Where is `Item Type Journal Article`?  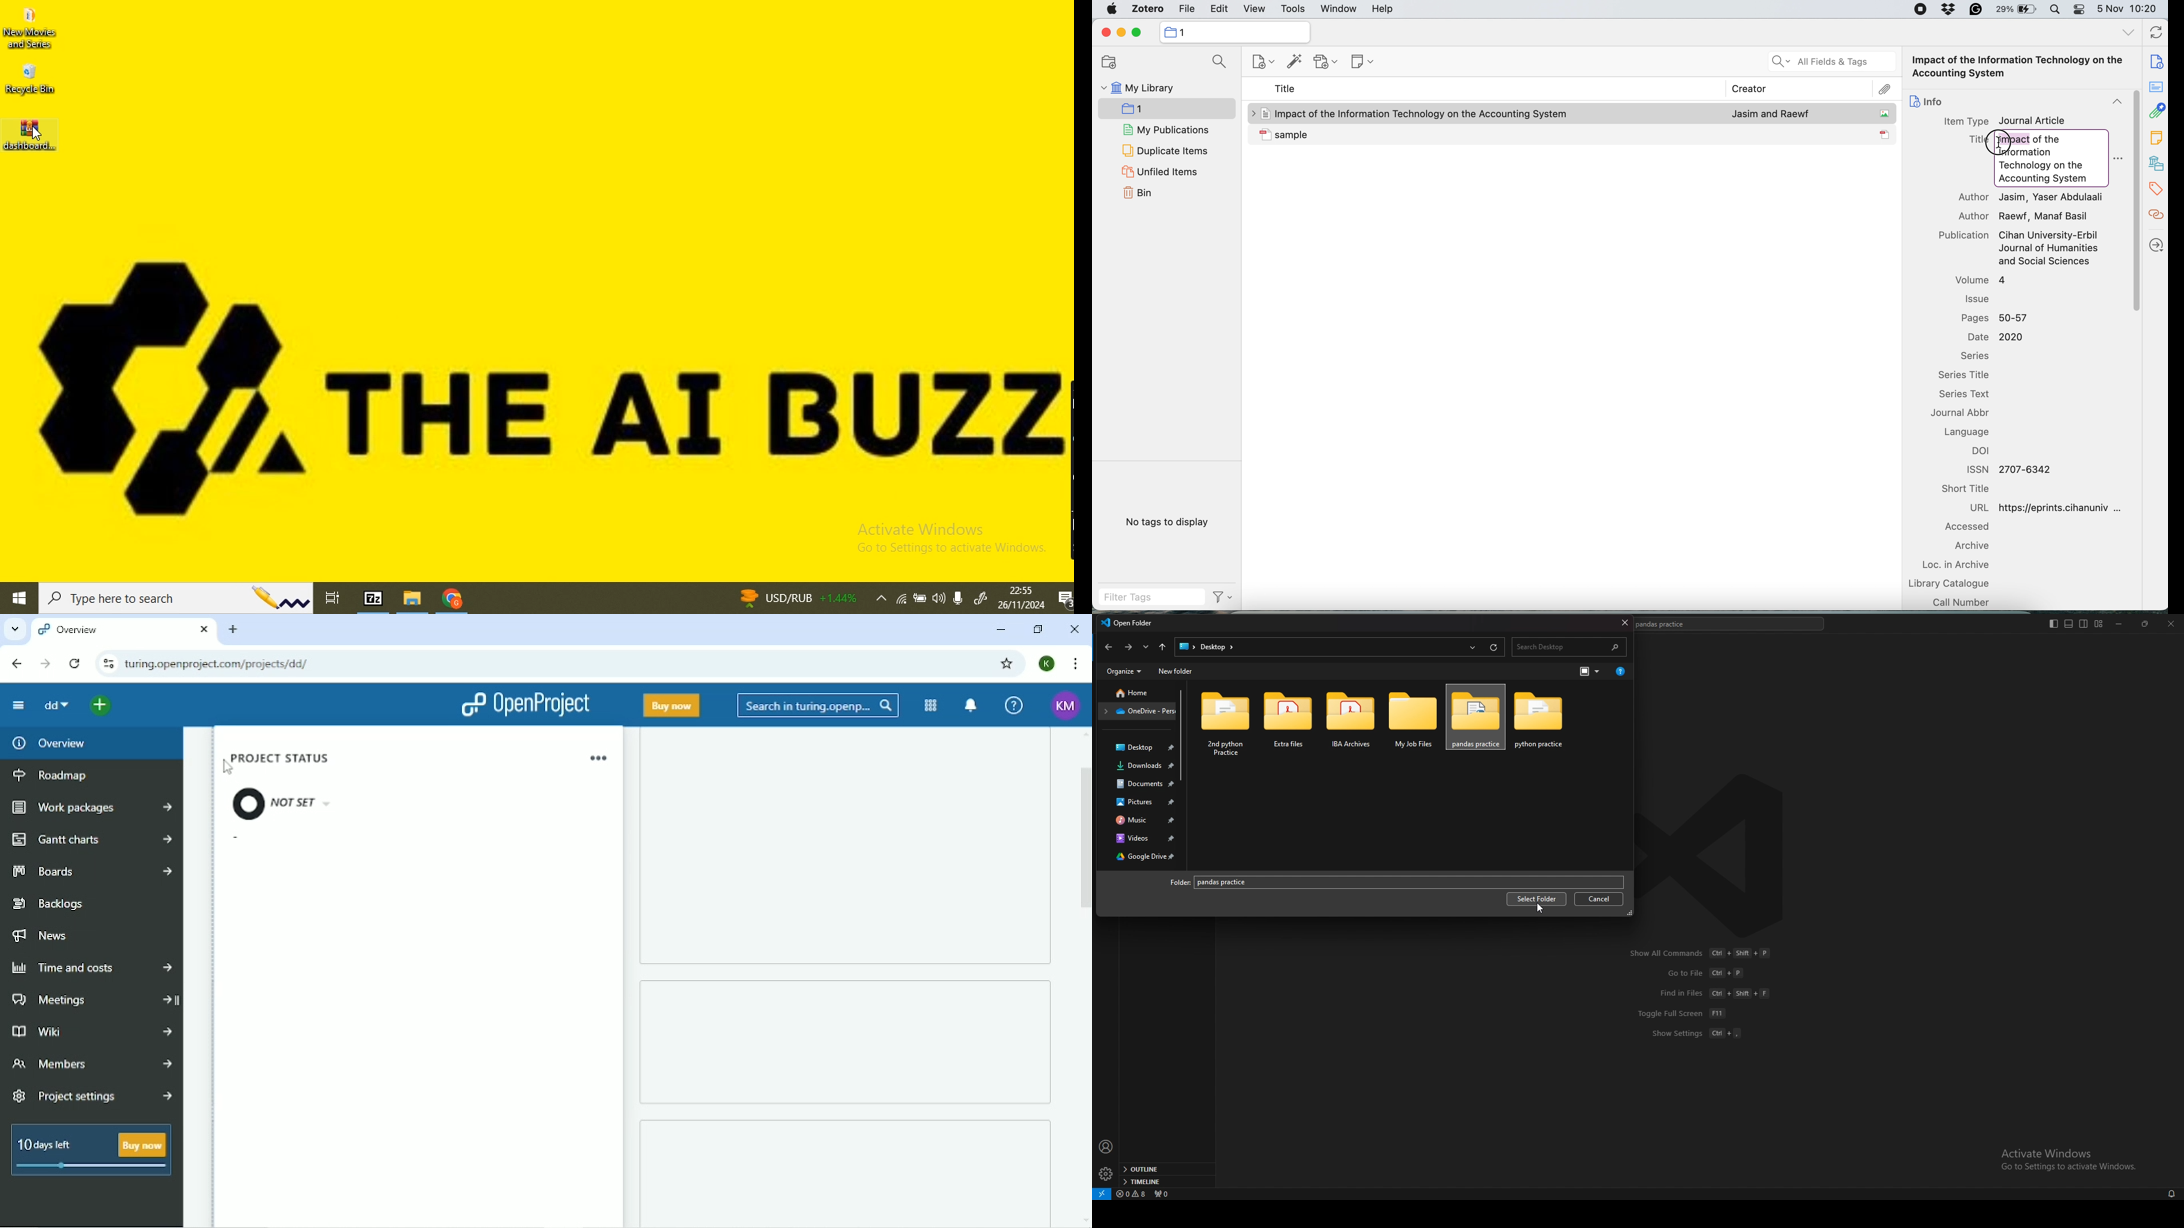 Item Type Journal Article is located at coordinates (2004, 121).